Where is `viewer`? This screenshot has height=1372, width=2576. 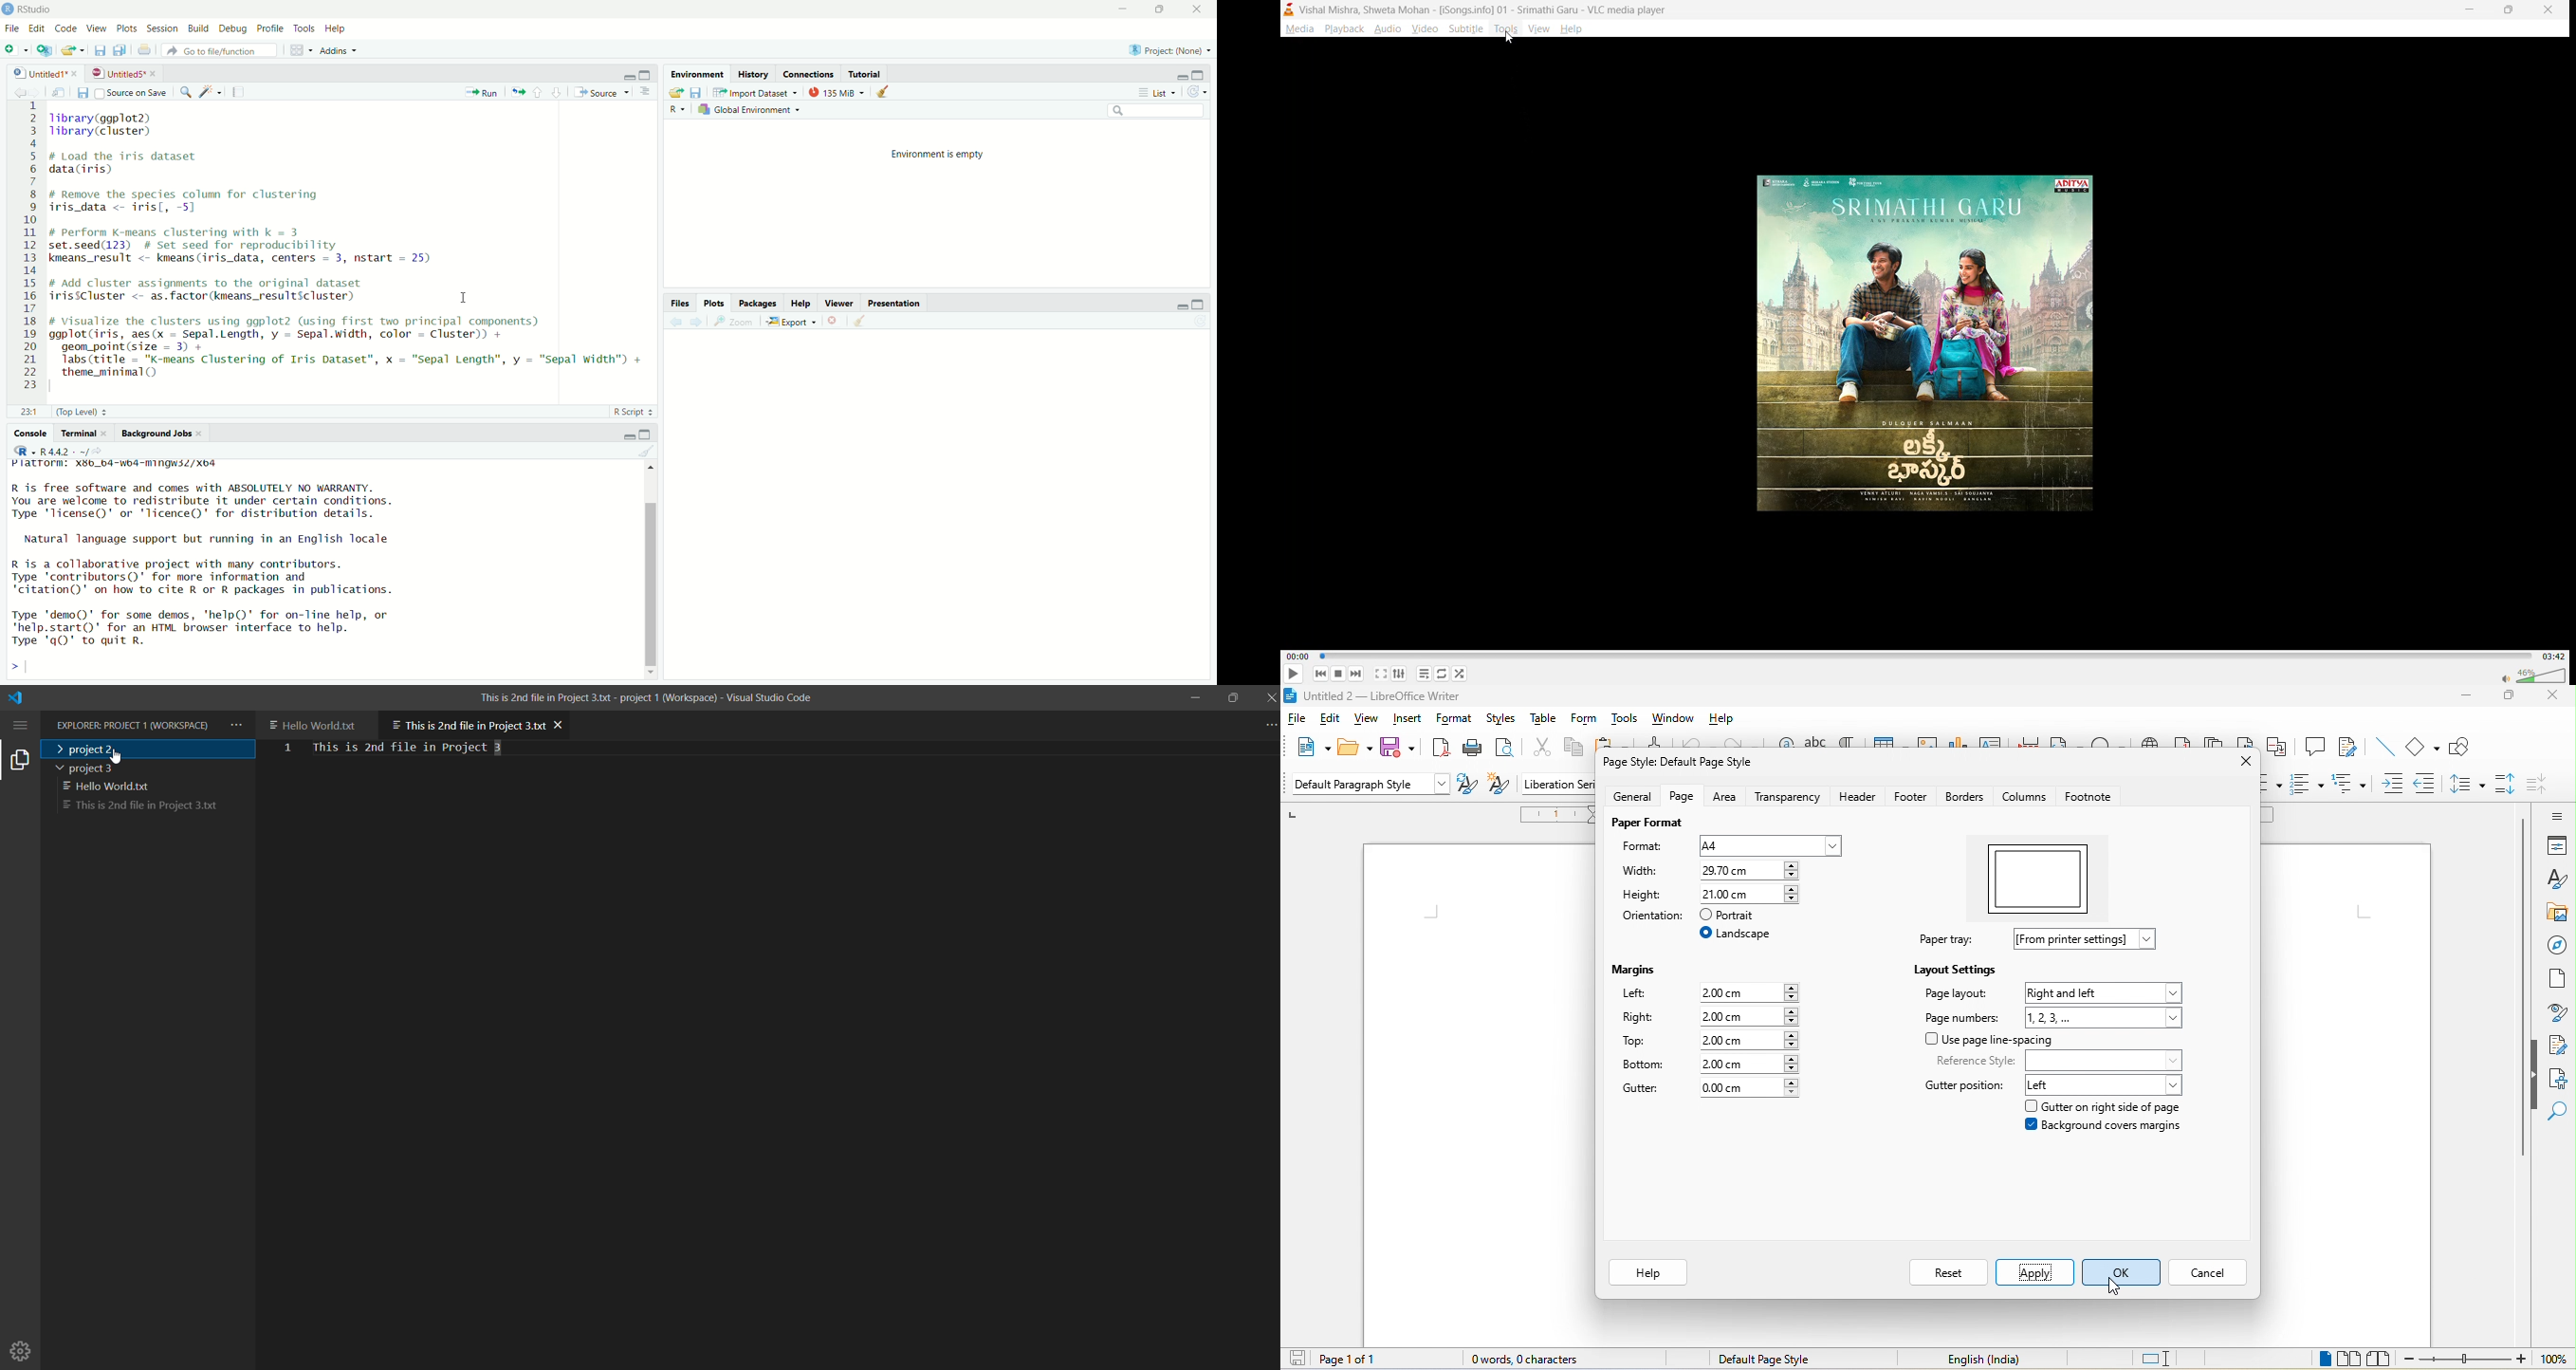
viewer is located at coordinates (840, 303).